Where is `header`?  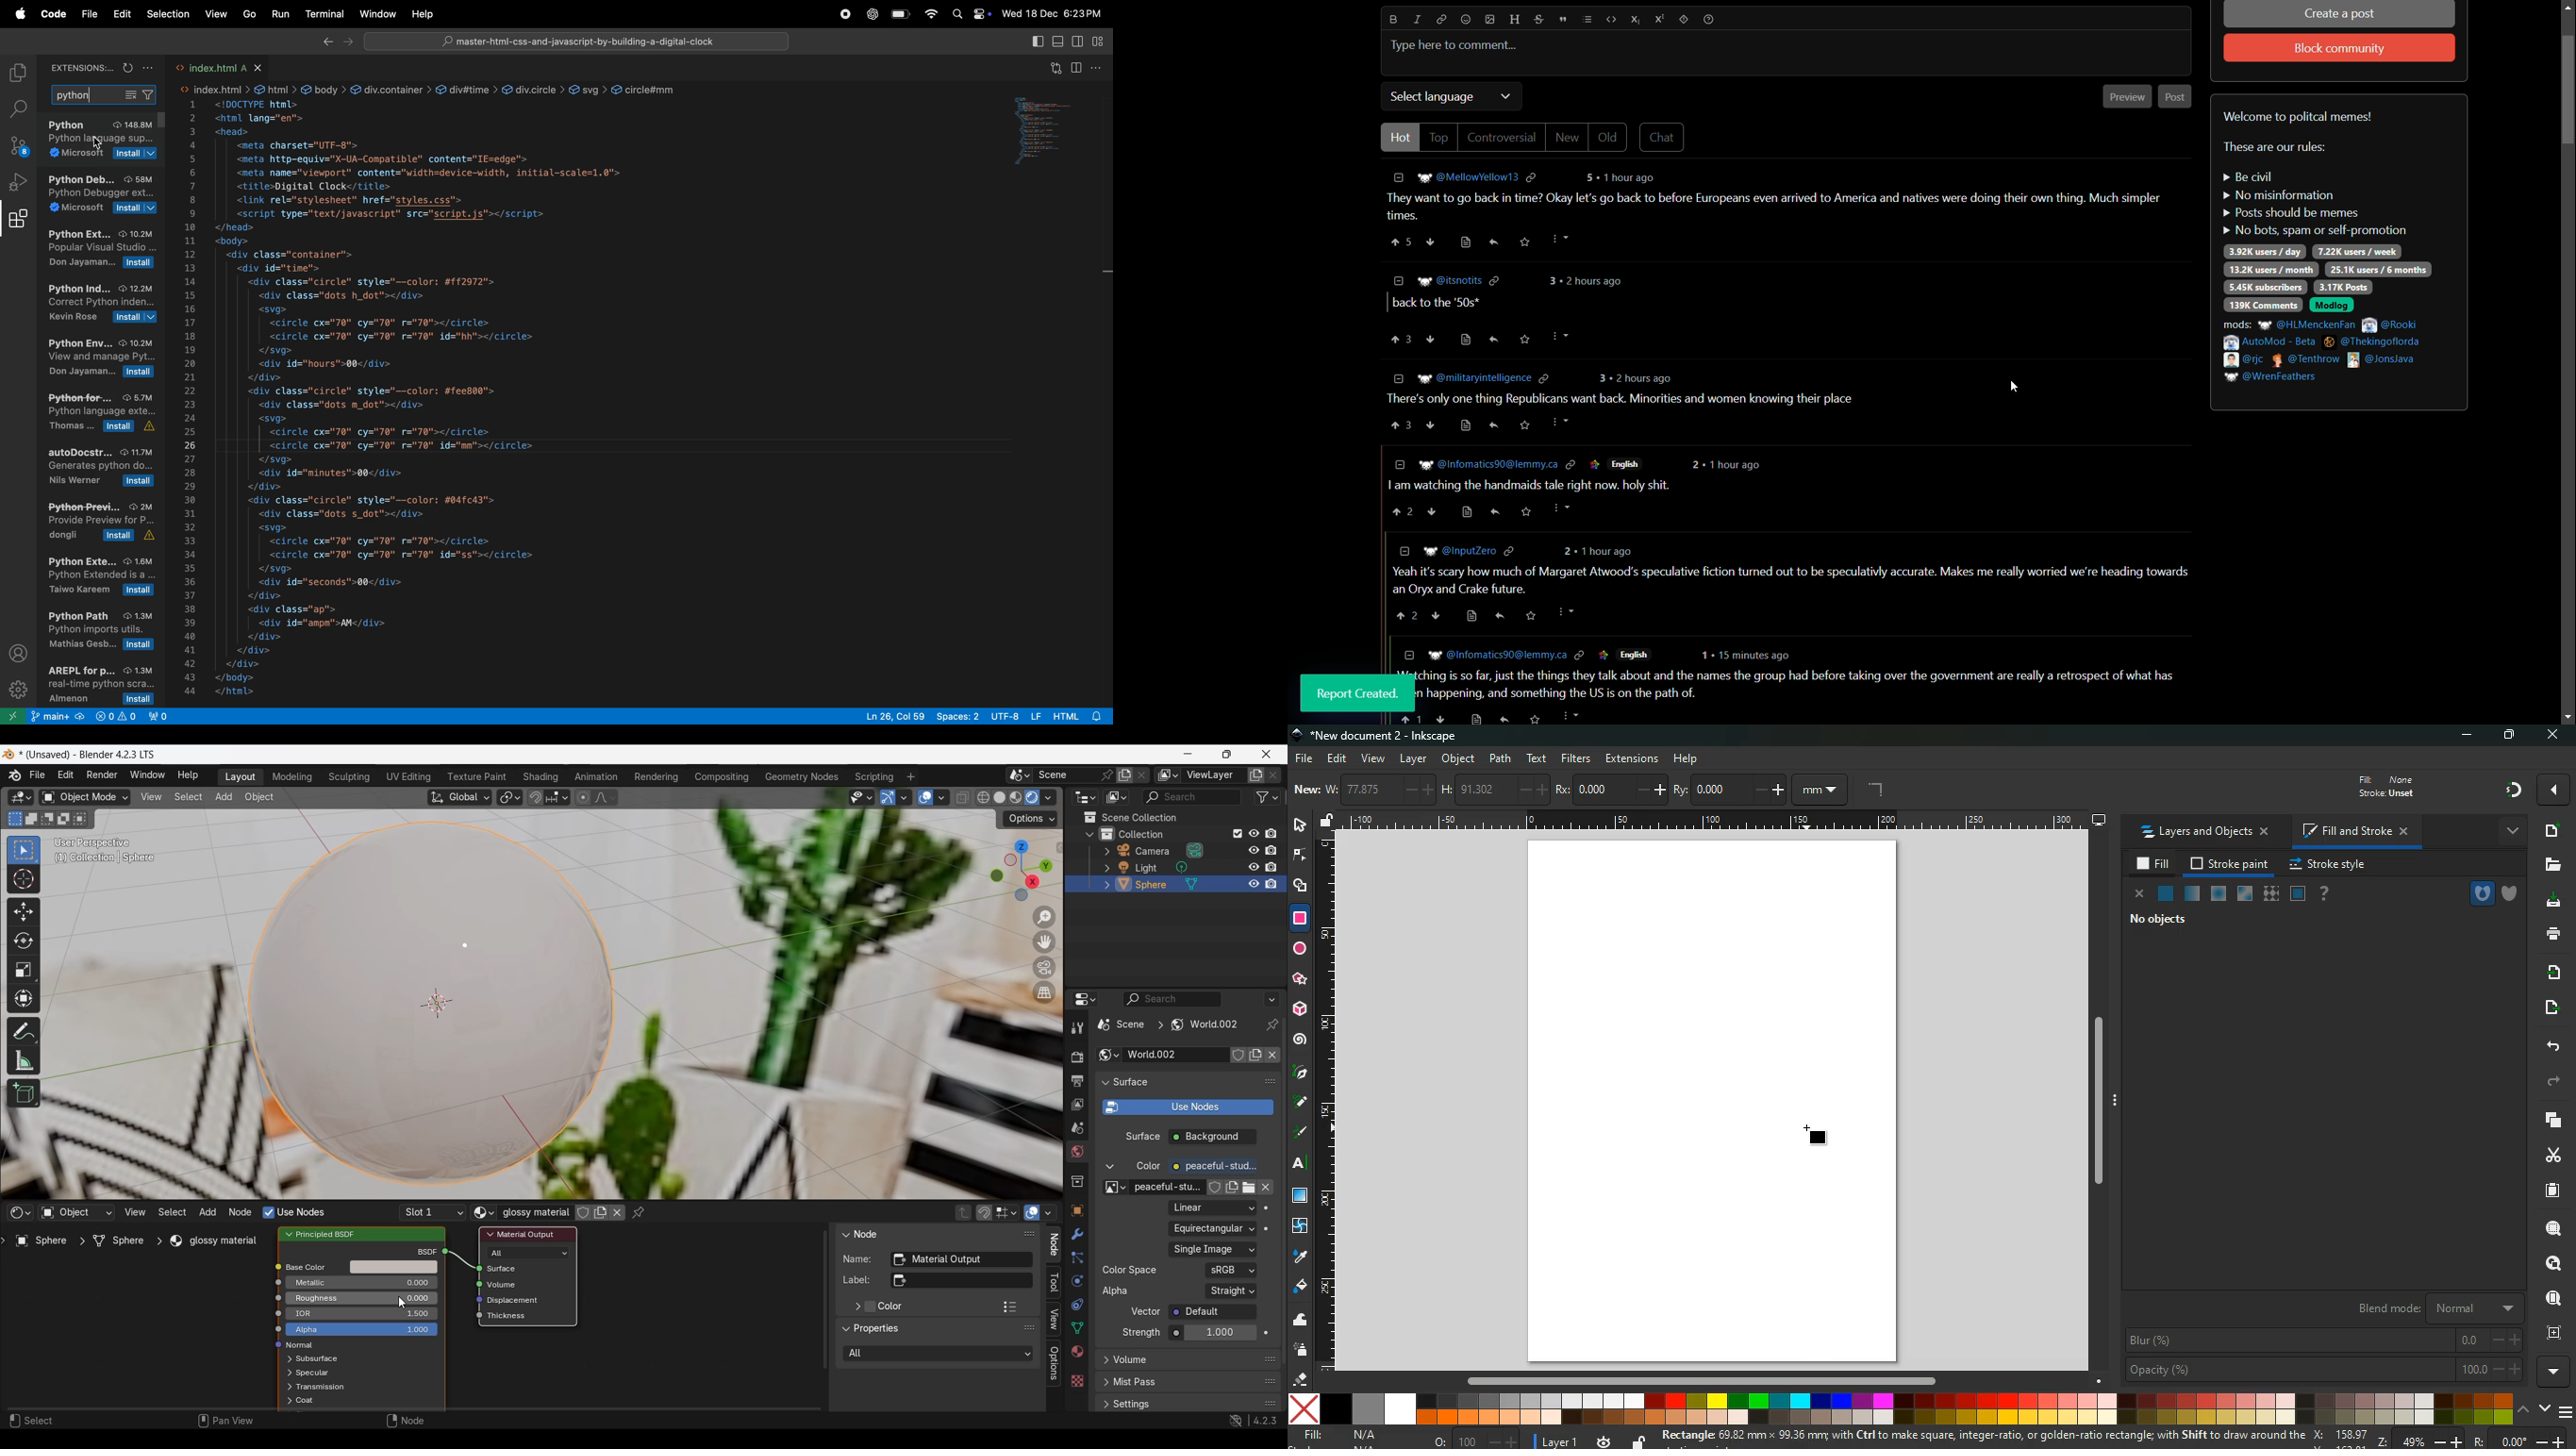
header is located at coordinates (1514, 20).